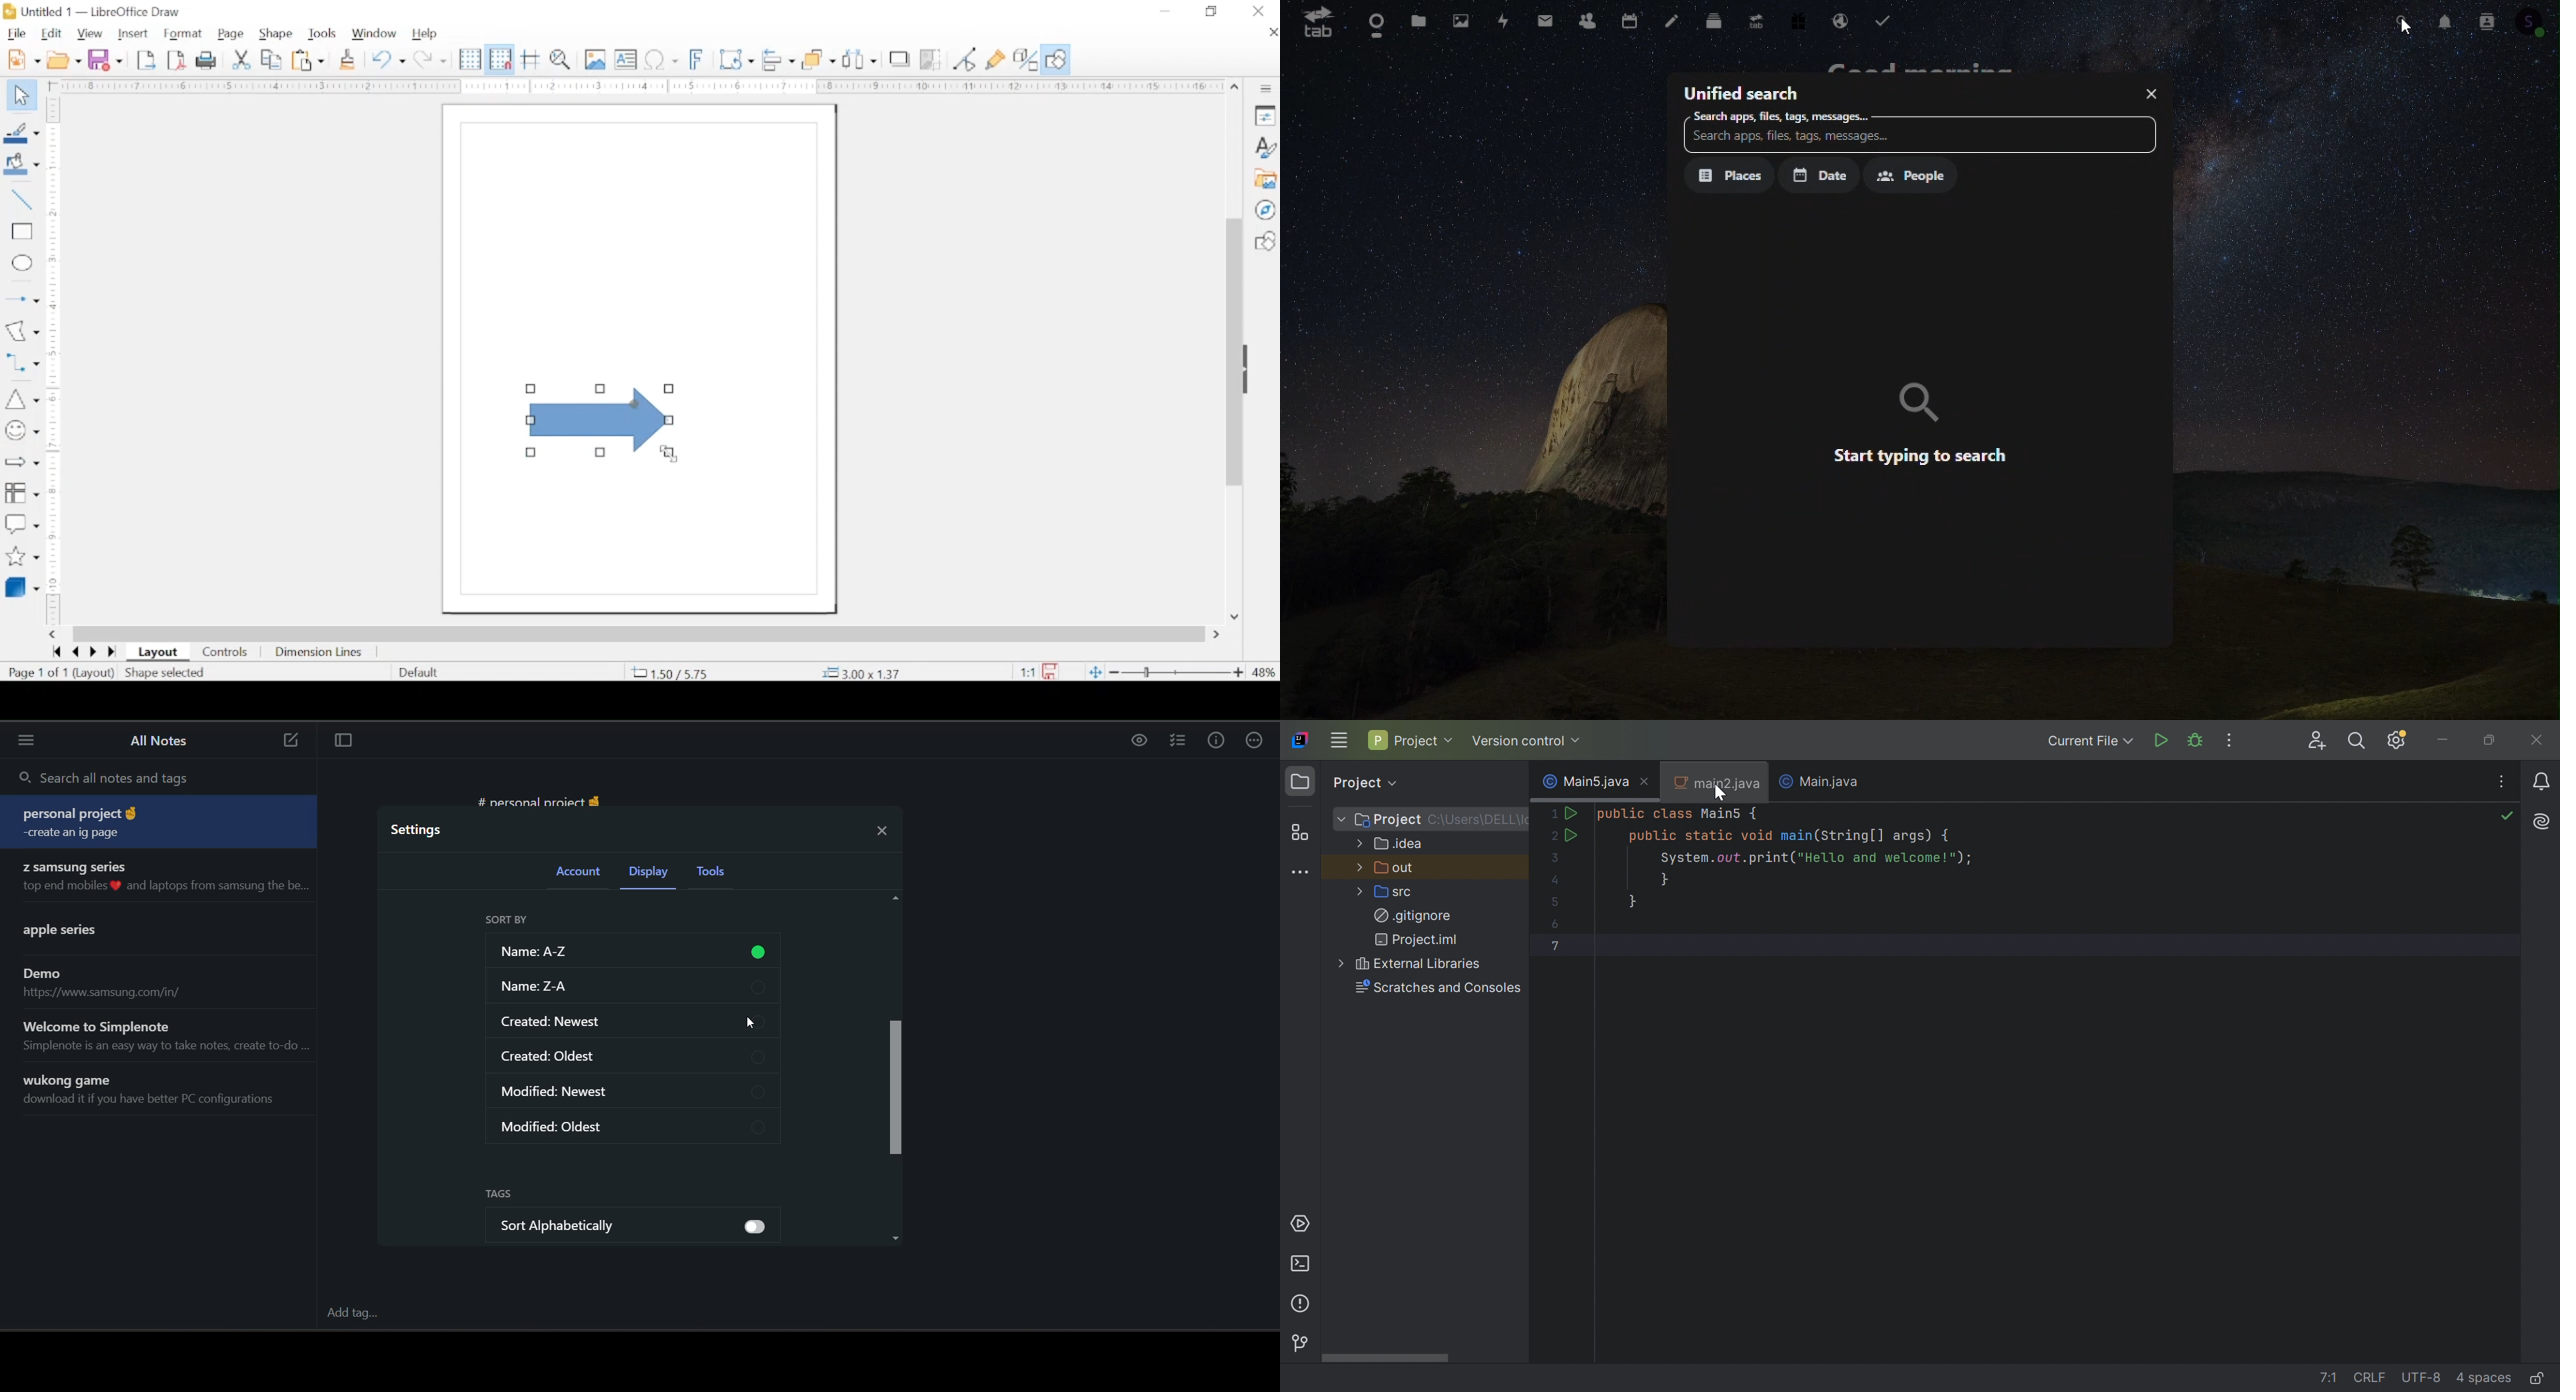 This screenshot has height=1400, width=2576. Describe the element at coordinates (1634, 901) in the screenshot. I see `}` at that location.